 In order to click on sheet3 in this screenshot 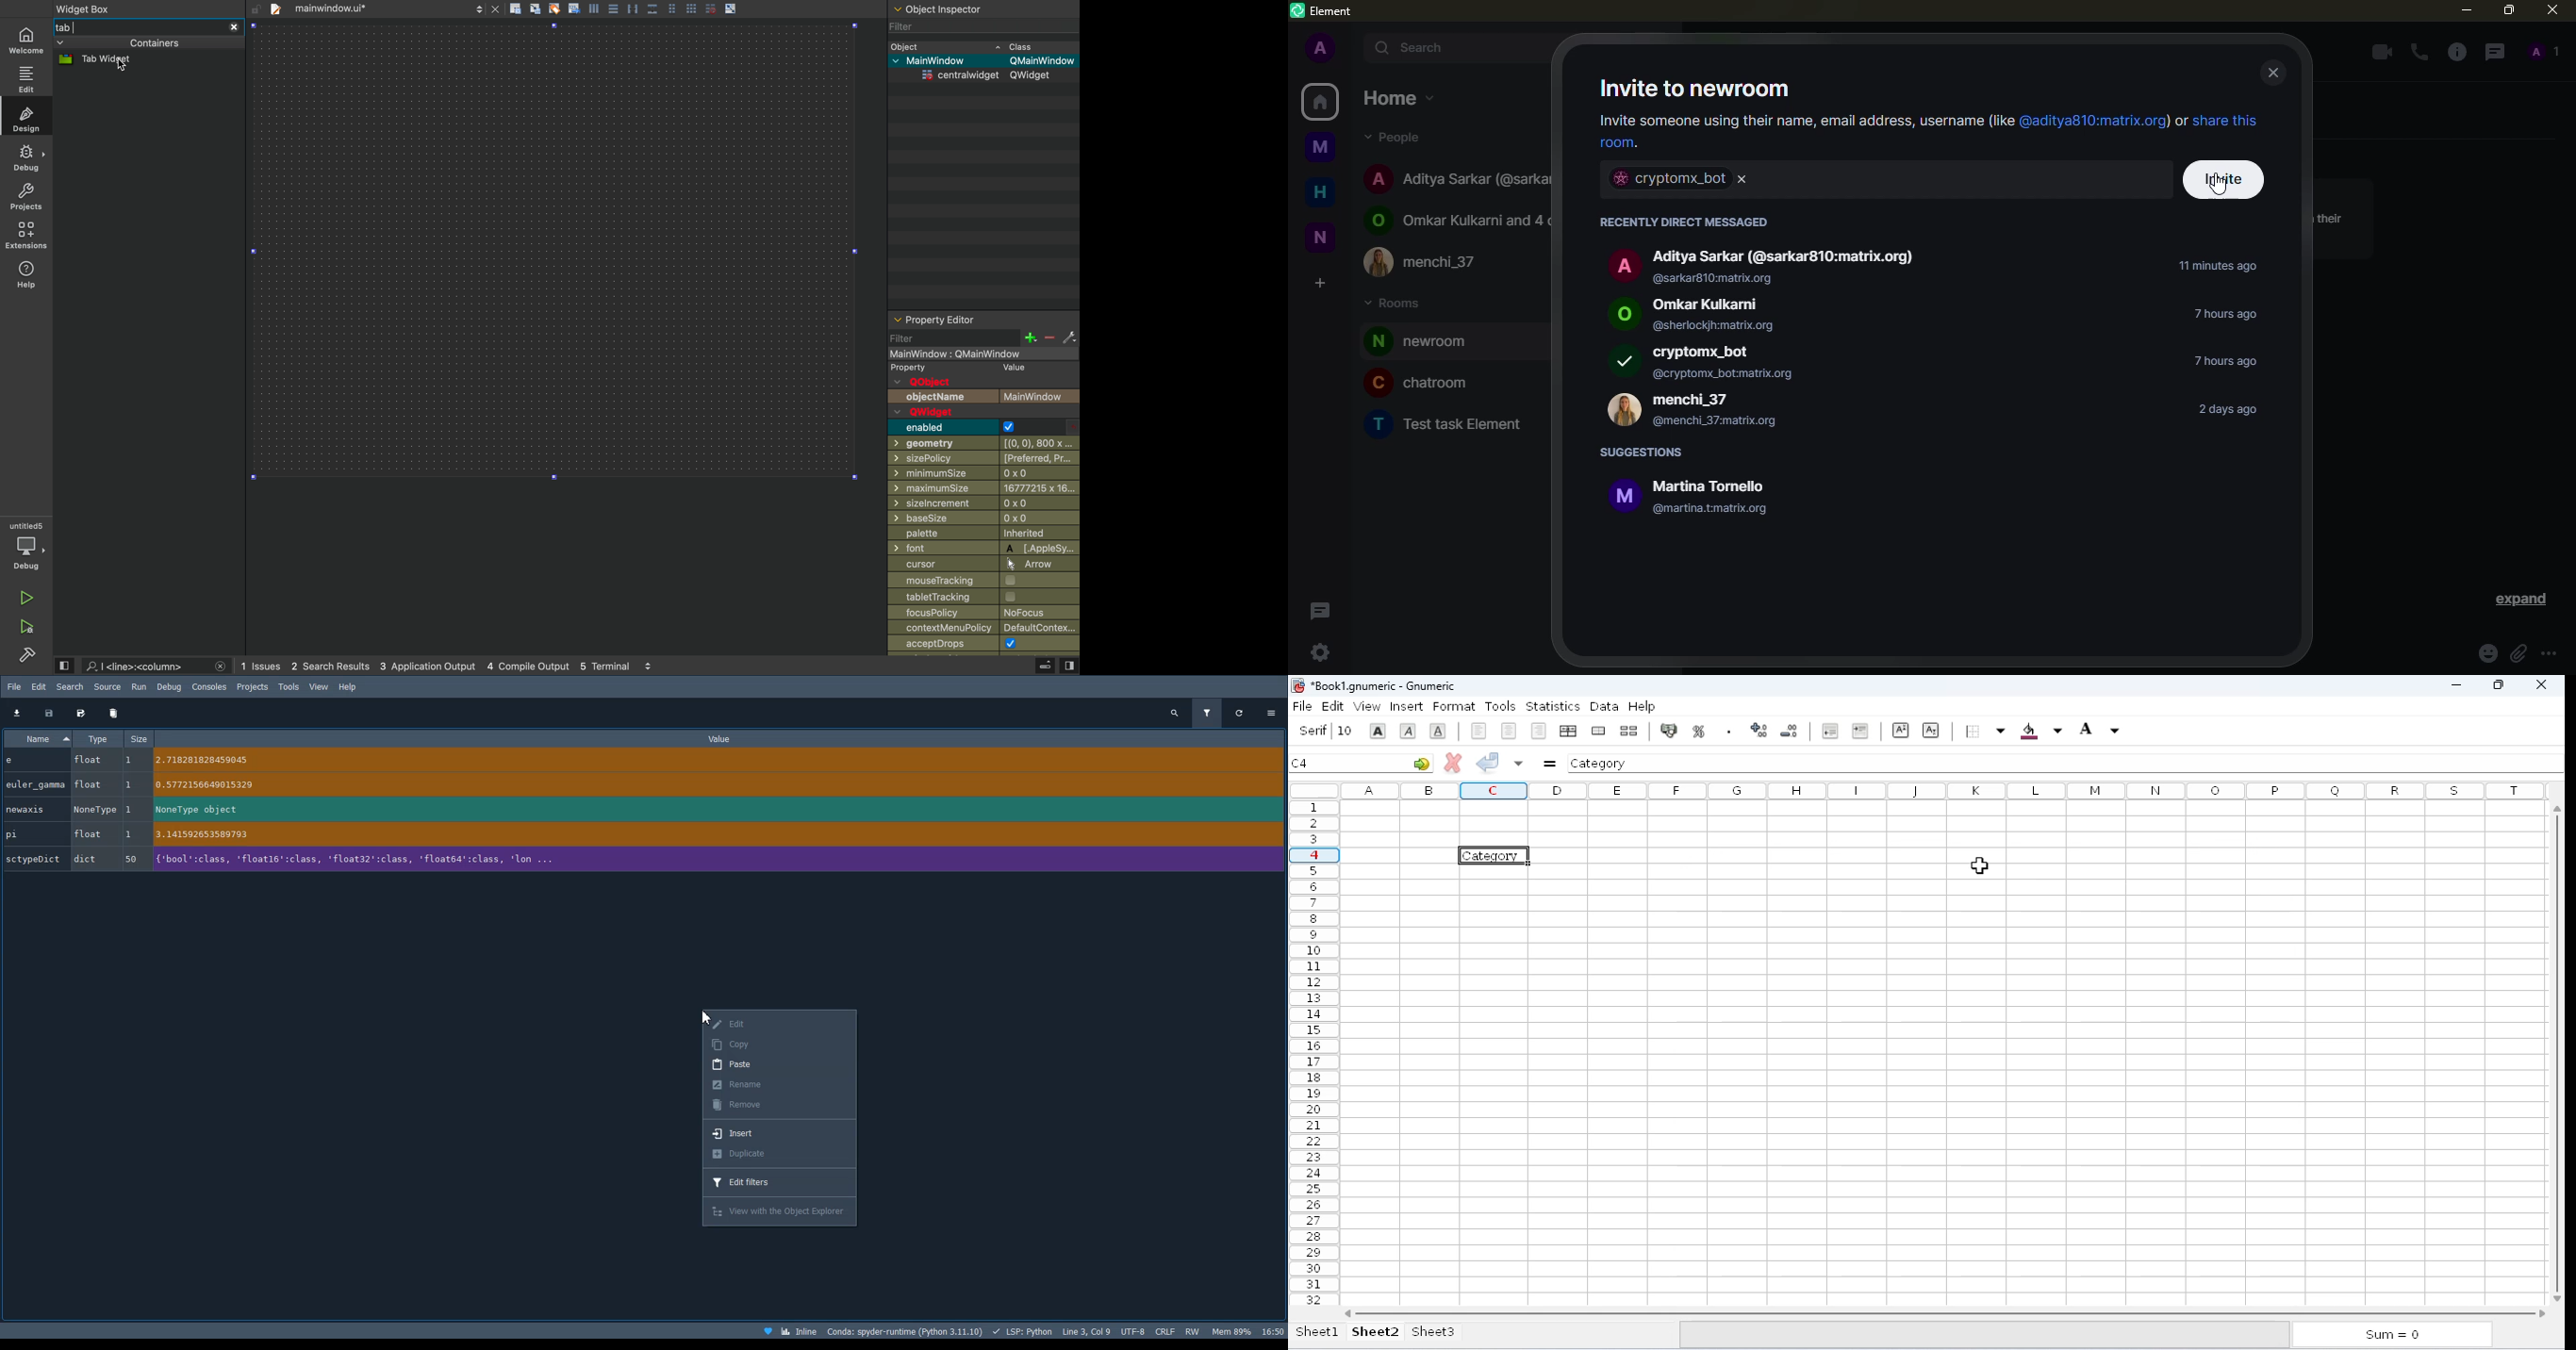, I will do `click(1433, 1331)`.